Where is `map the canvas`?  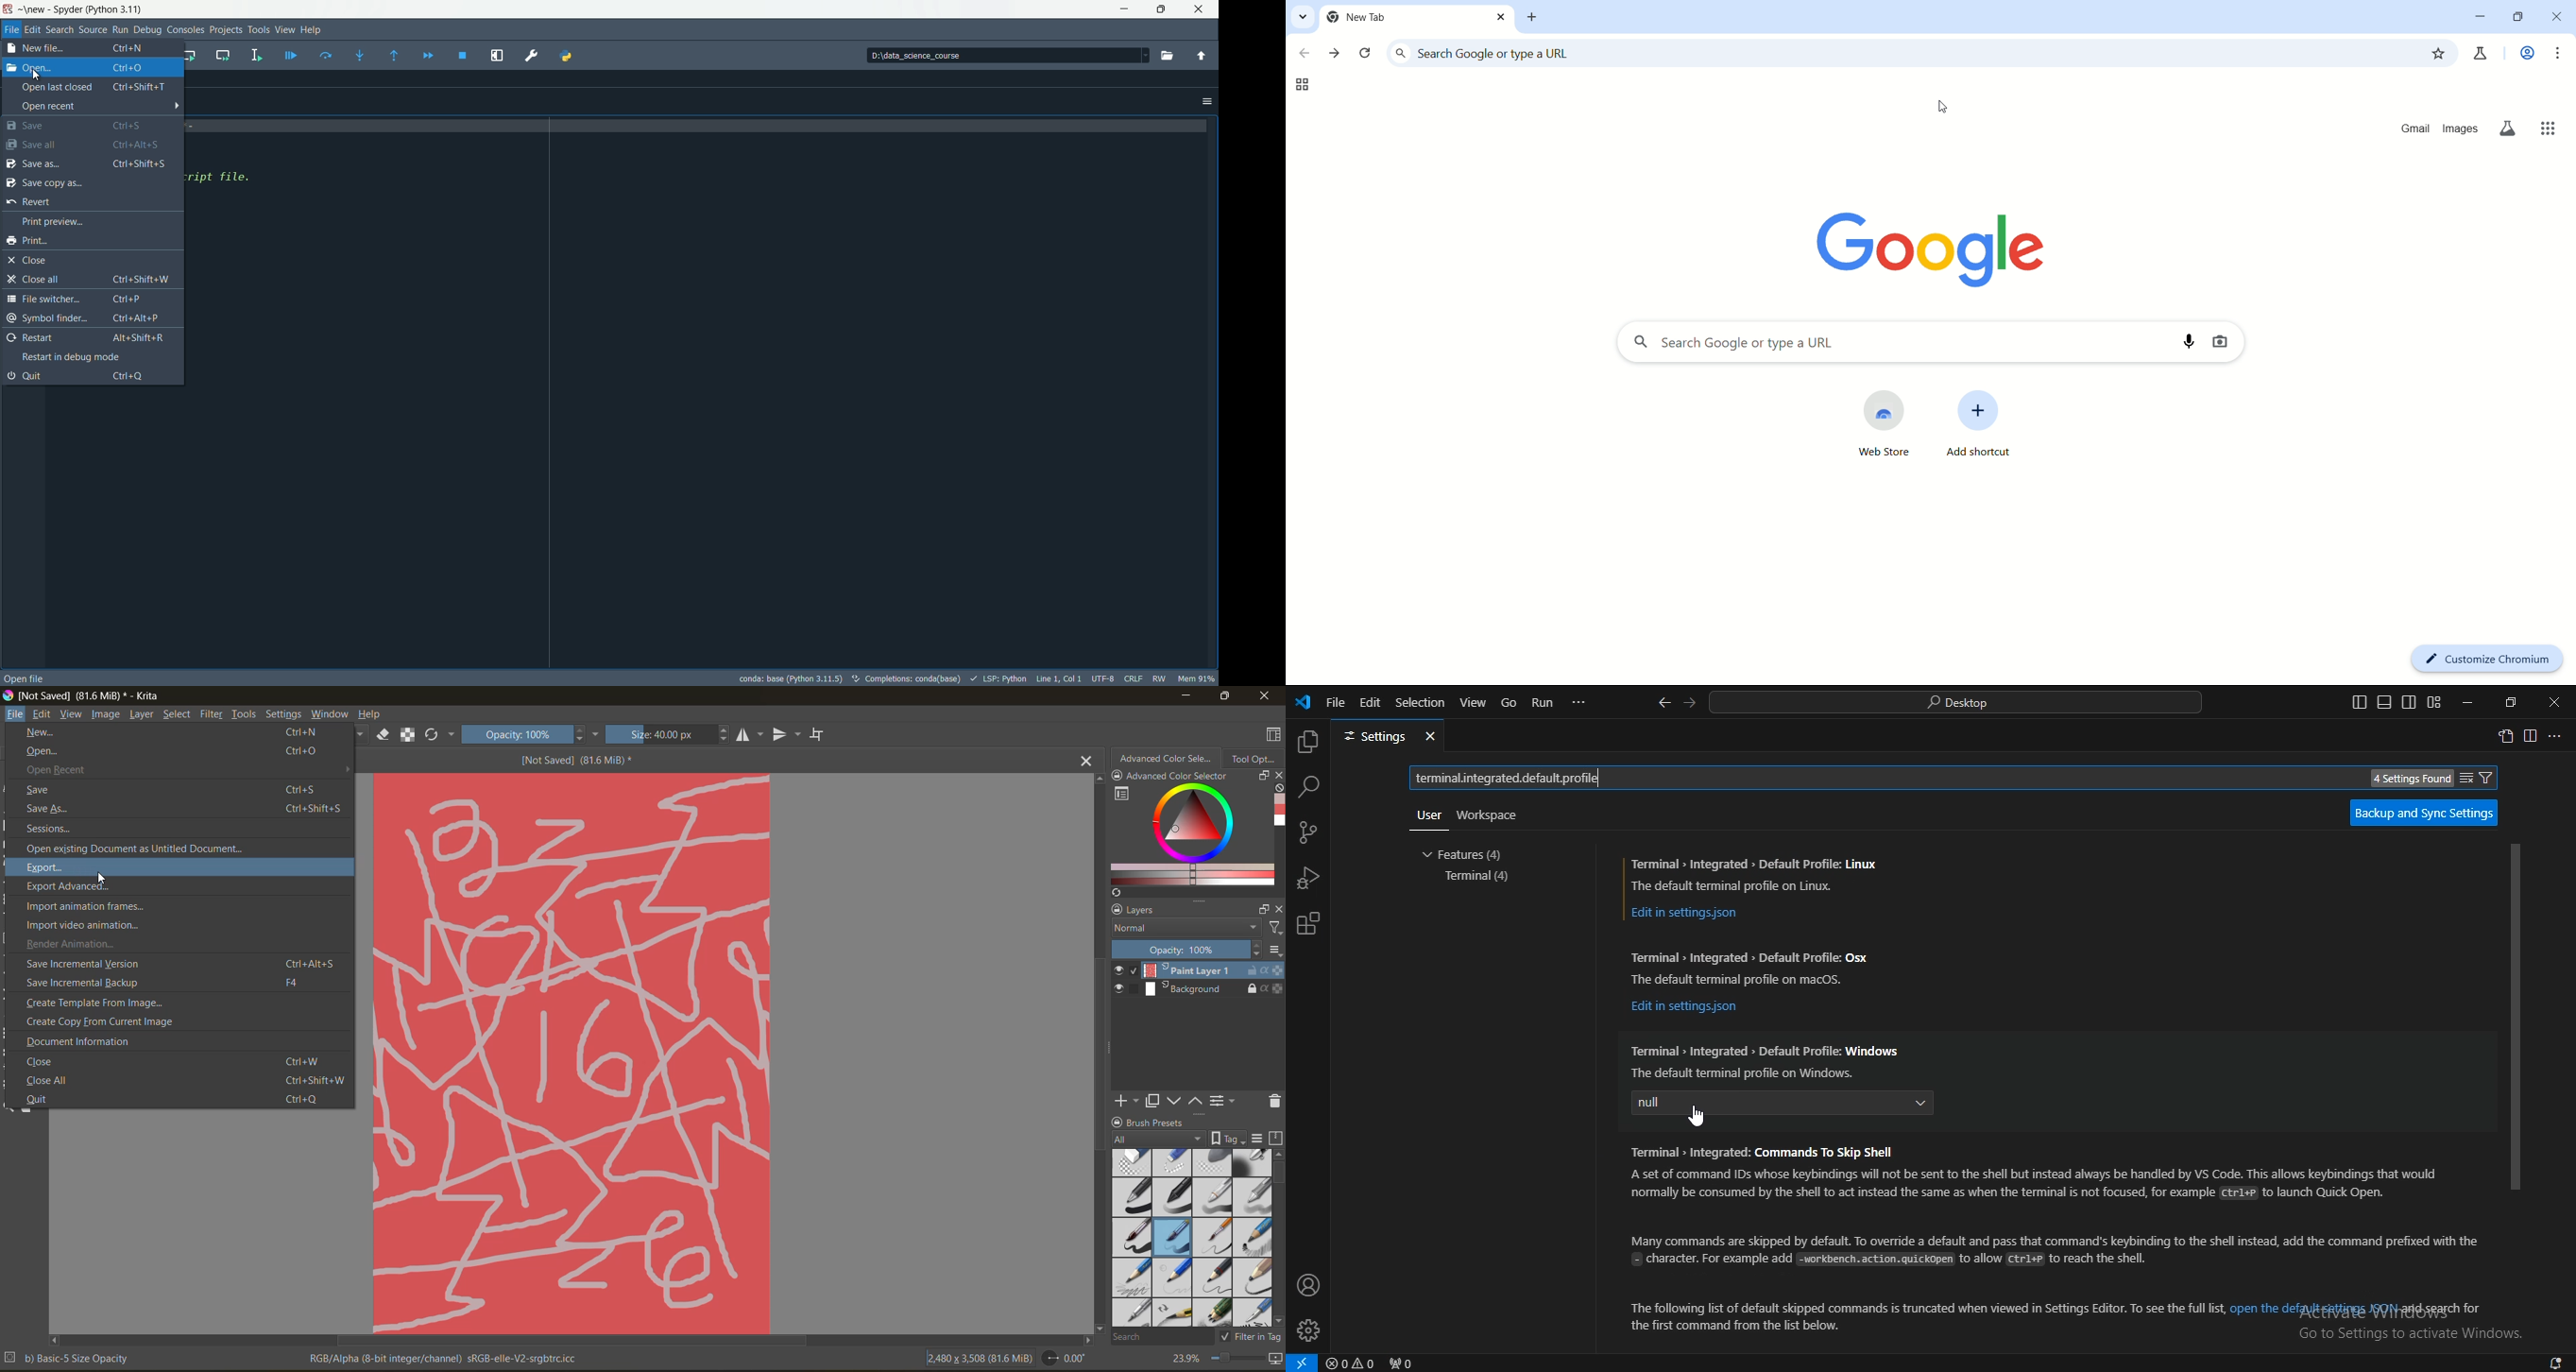 map the canvas is located at coordinates (1277, 1361).